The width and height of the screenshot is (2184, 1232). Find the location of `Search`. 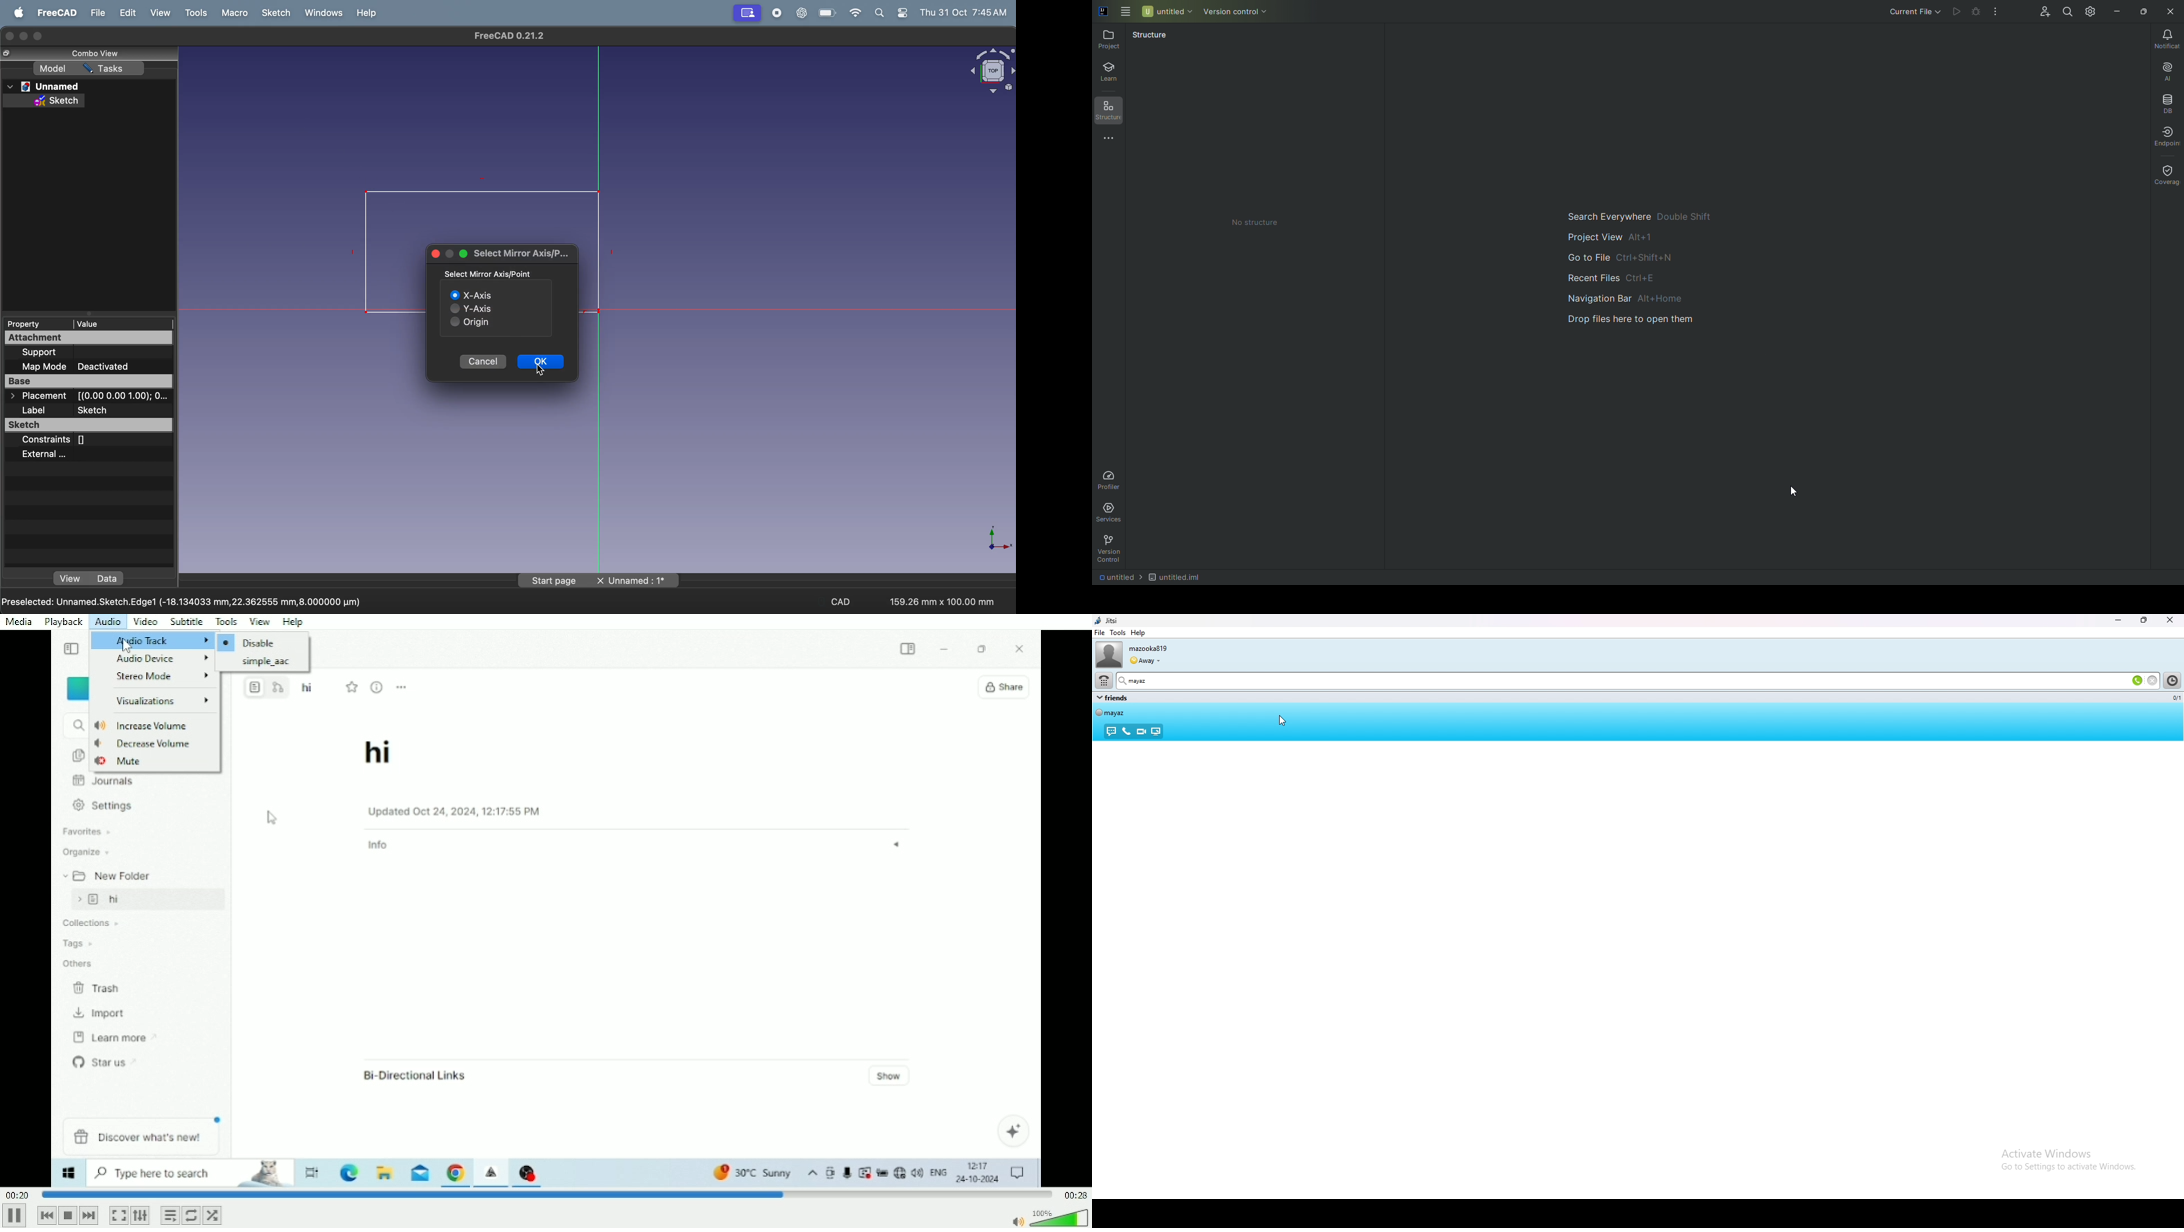

Search is located at coordinates (2067, 13).